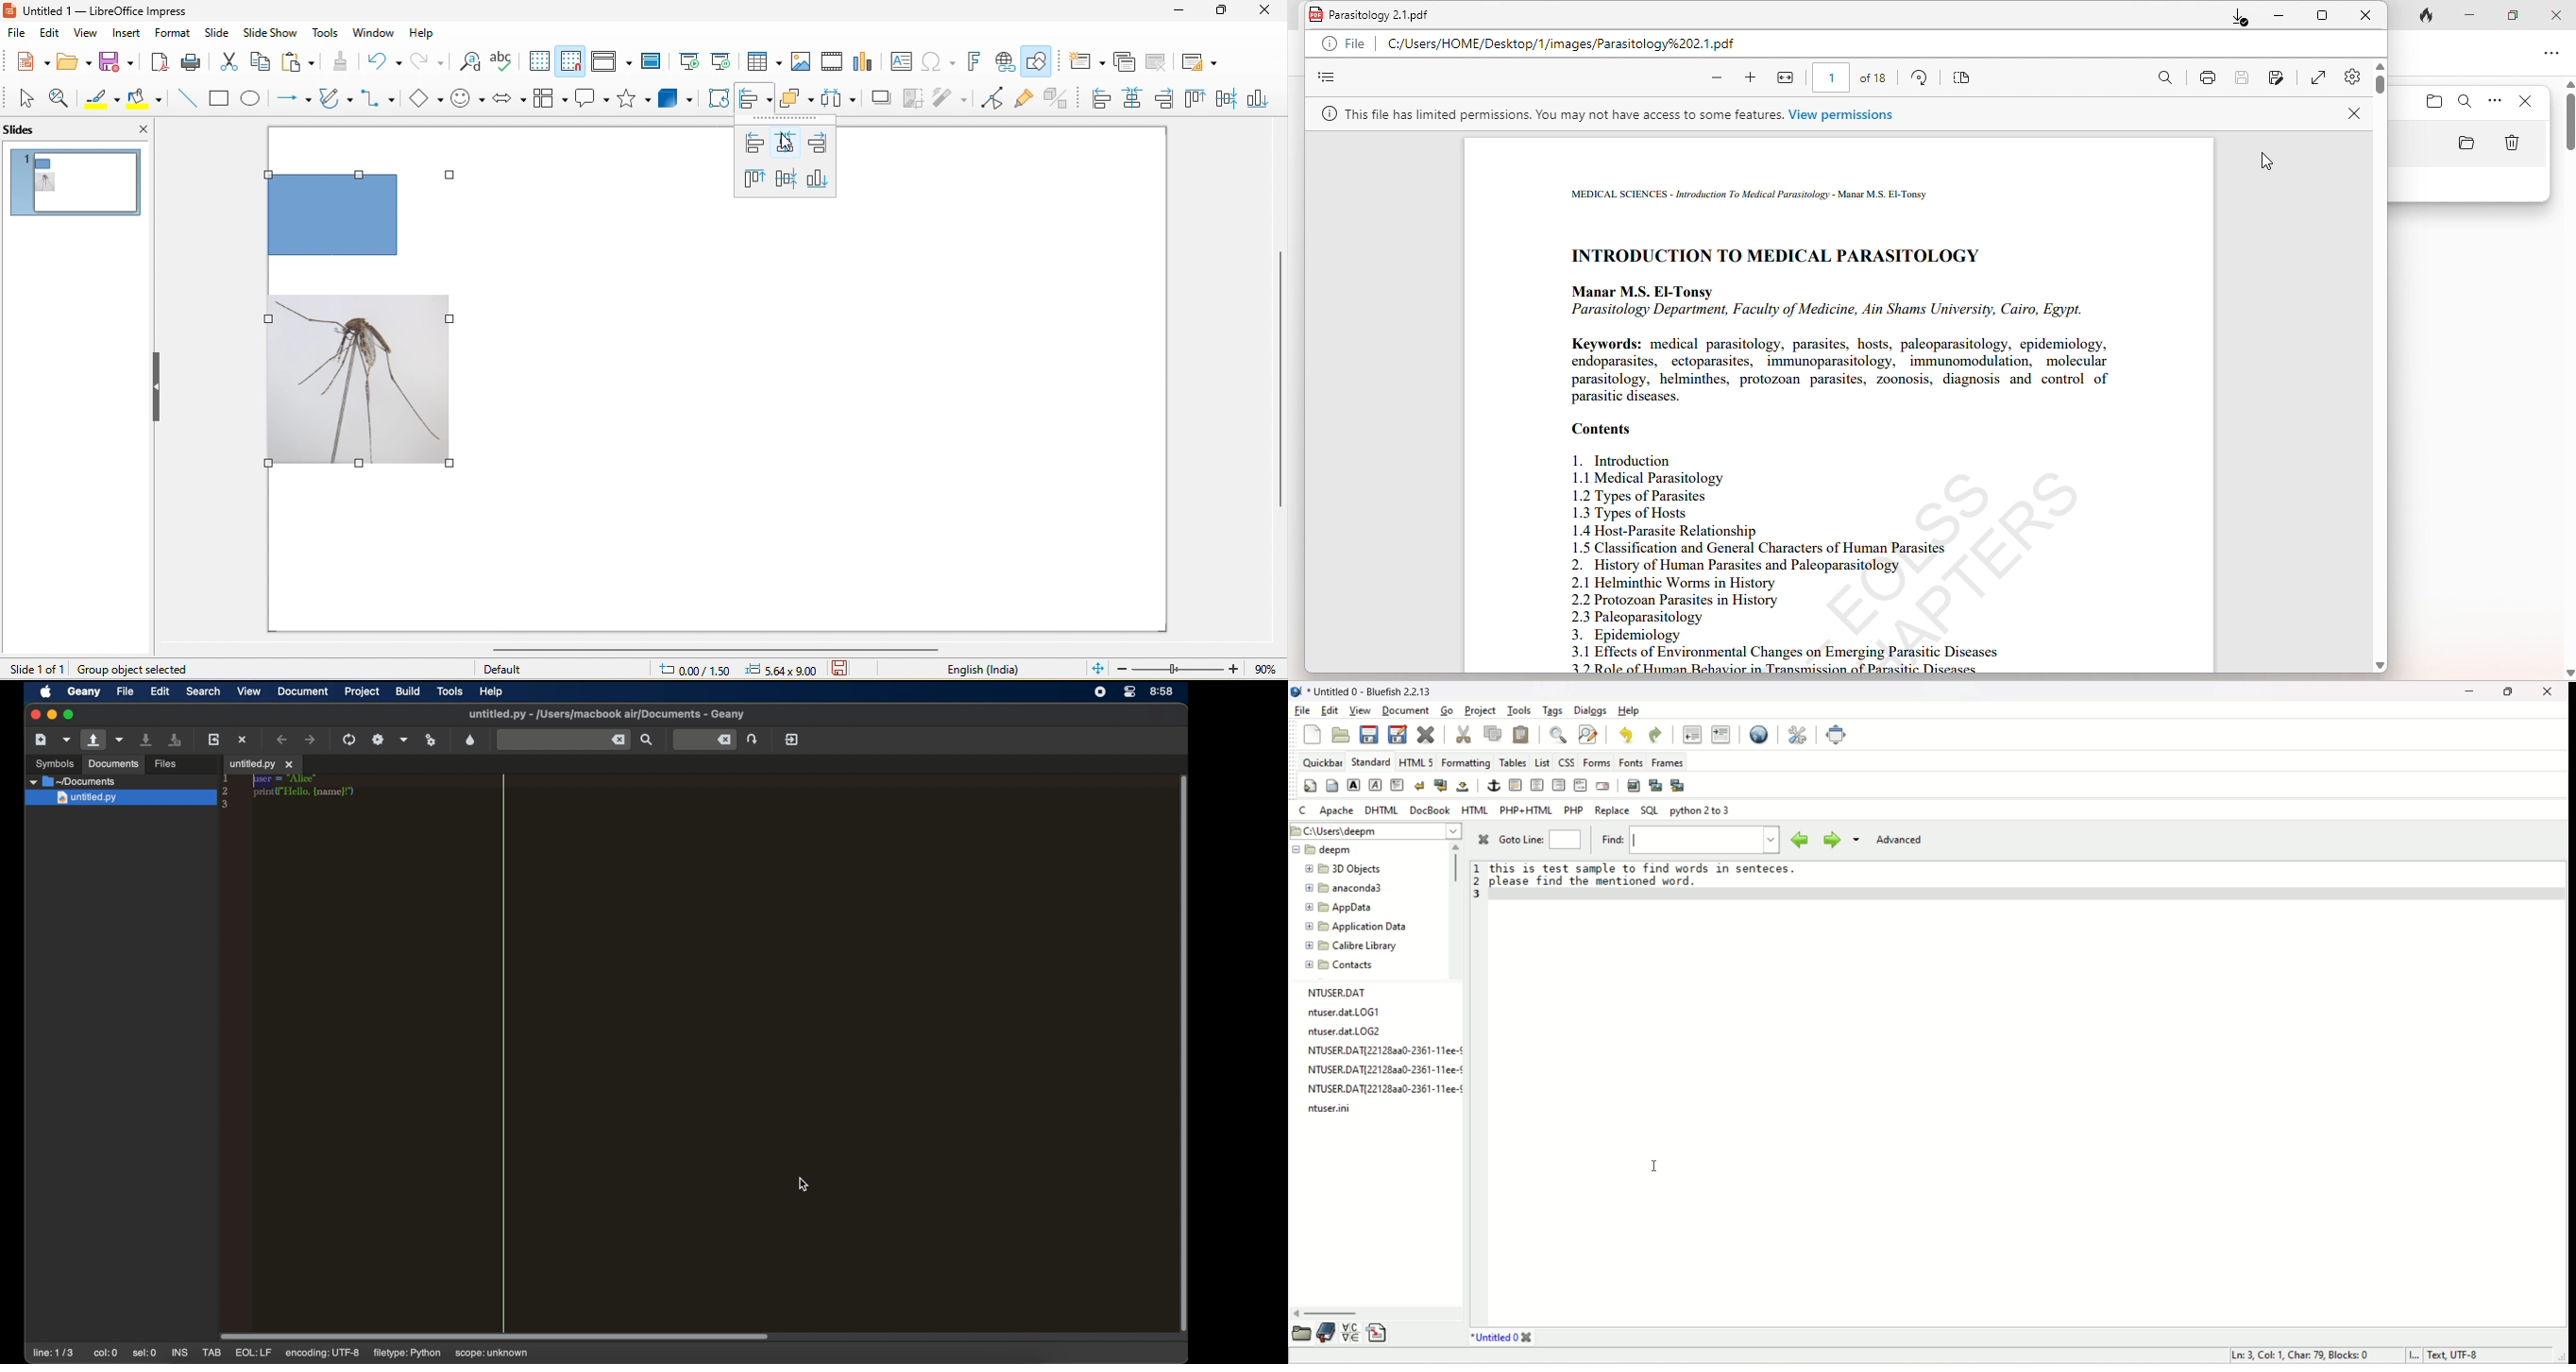 This screenshot has width=2576, height=1372. What do you see at coordinates (119, 12) in the screenshot?
I see `untitled 1- libreoffice impress` at bounding box center [119, 12].